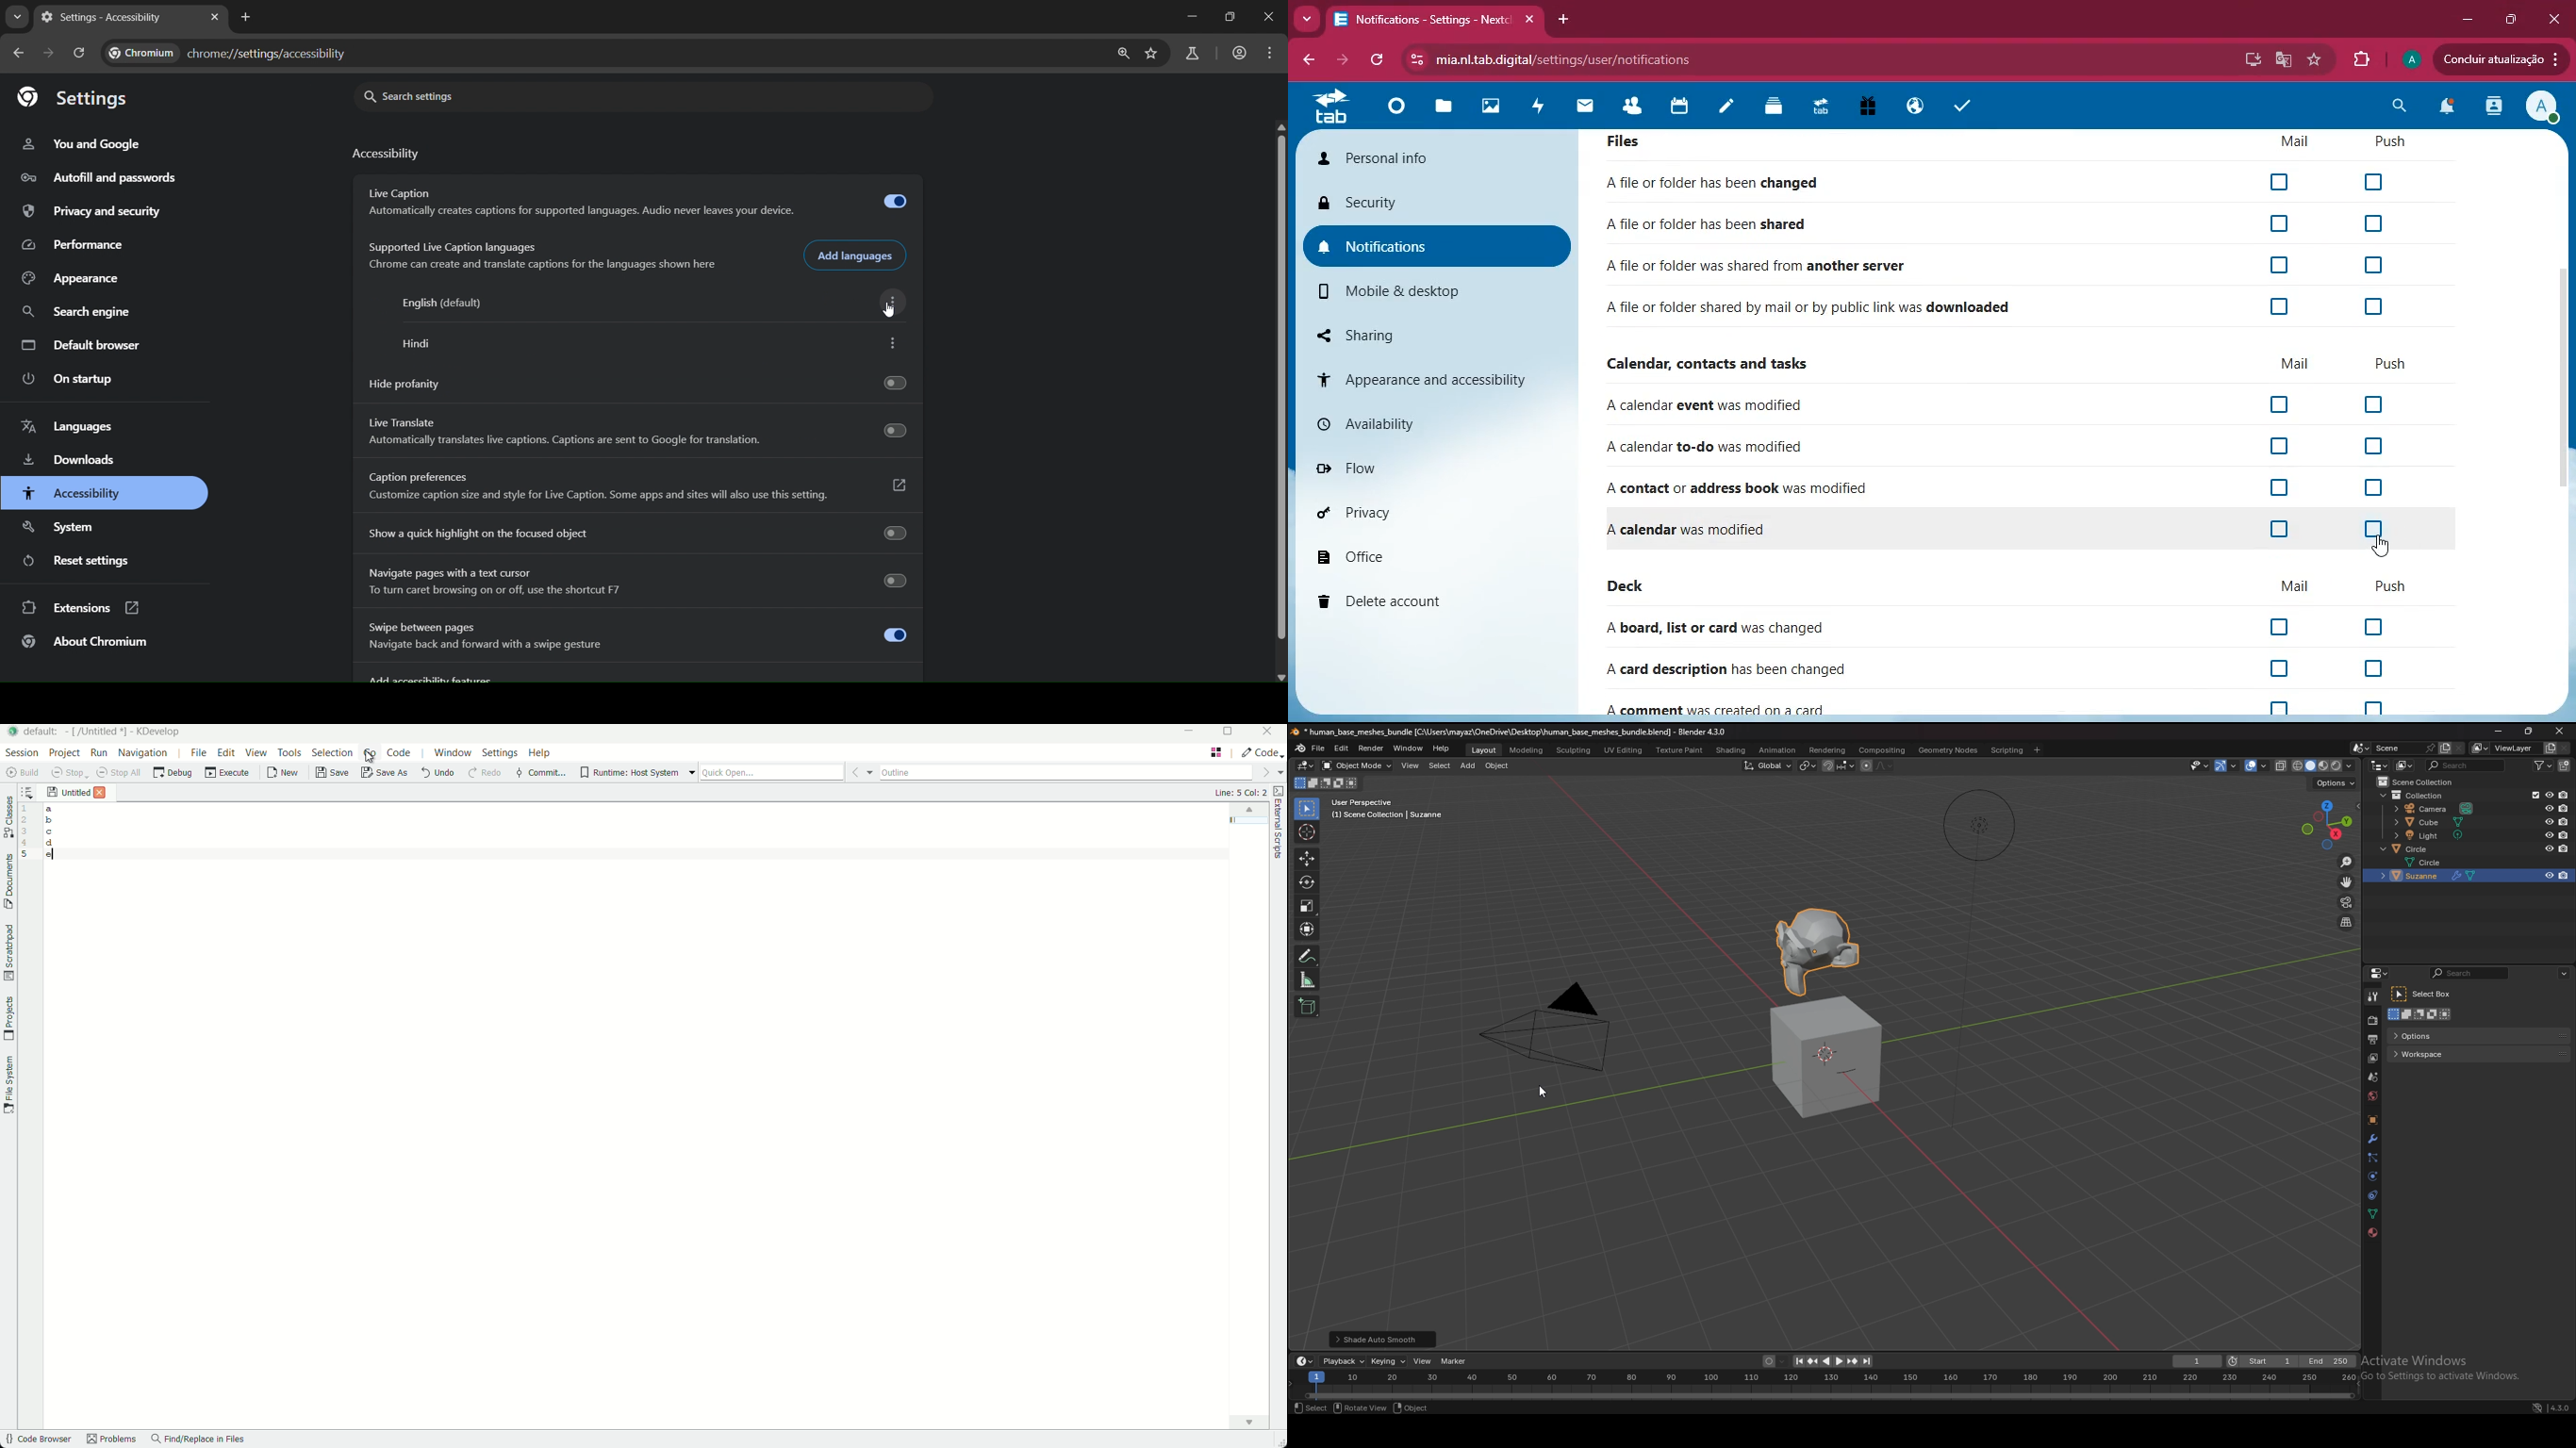  What do you see at coordinates (389, 155) in the screenshot?
I see `accessibility` at bounding box center [389, 155].